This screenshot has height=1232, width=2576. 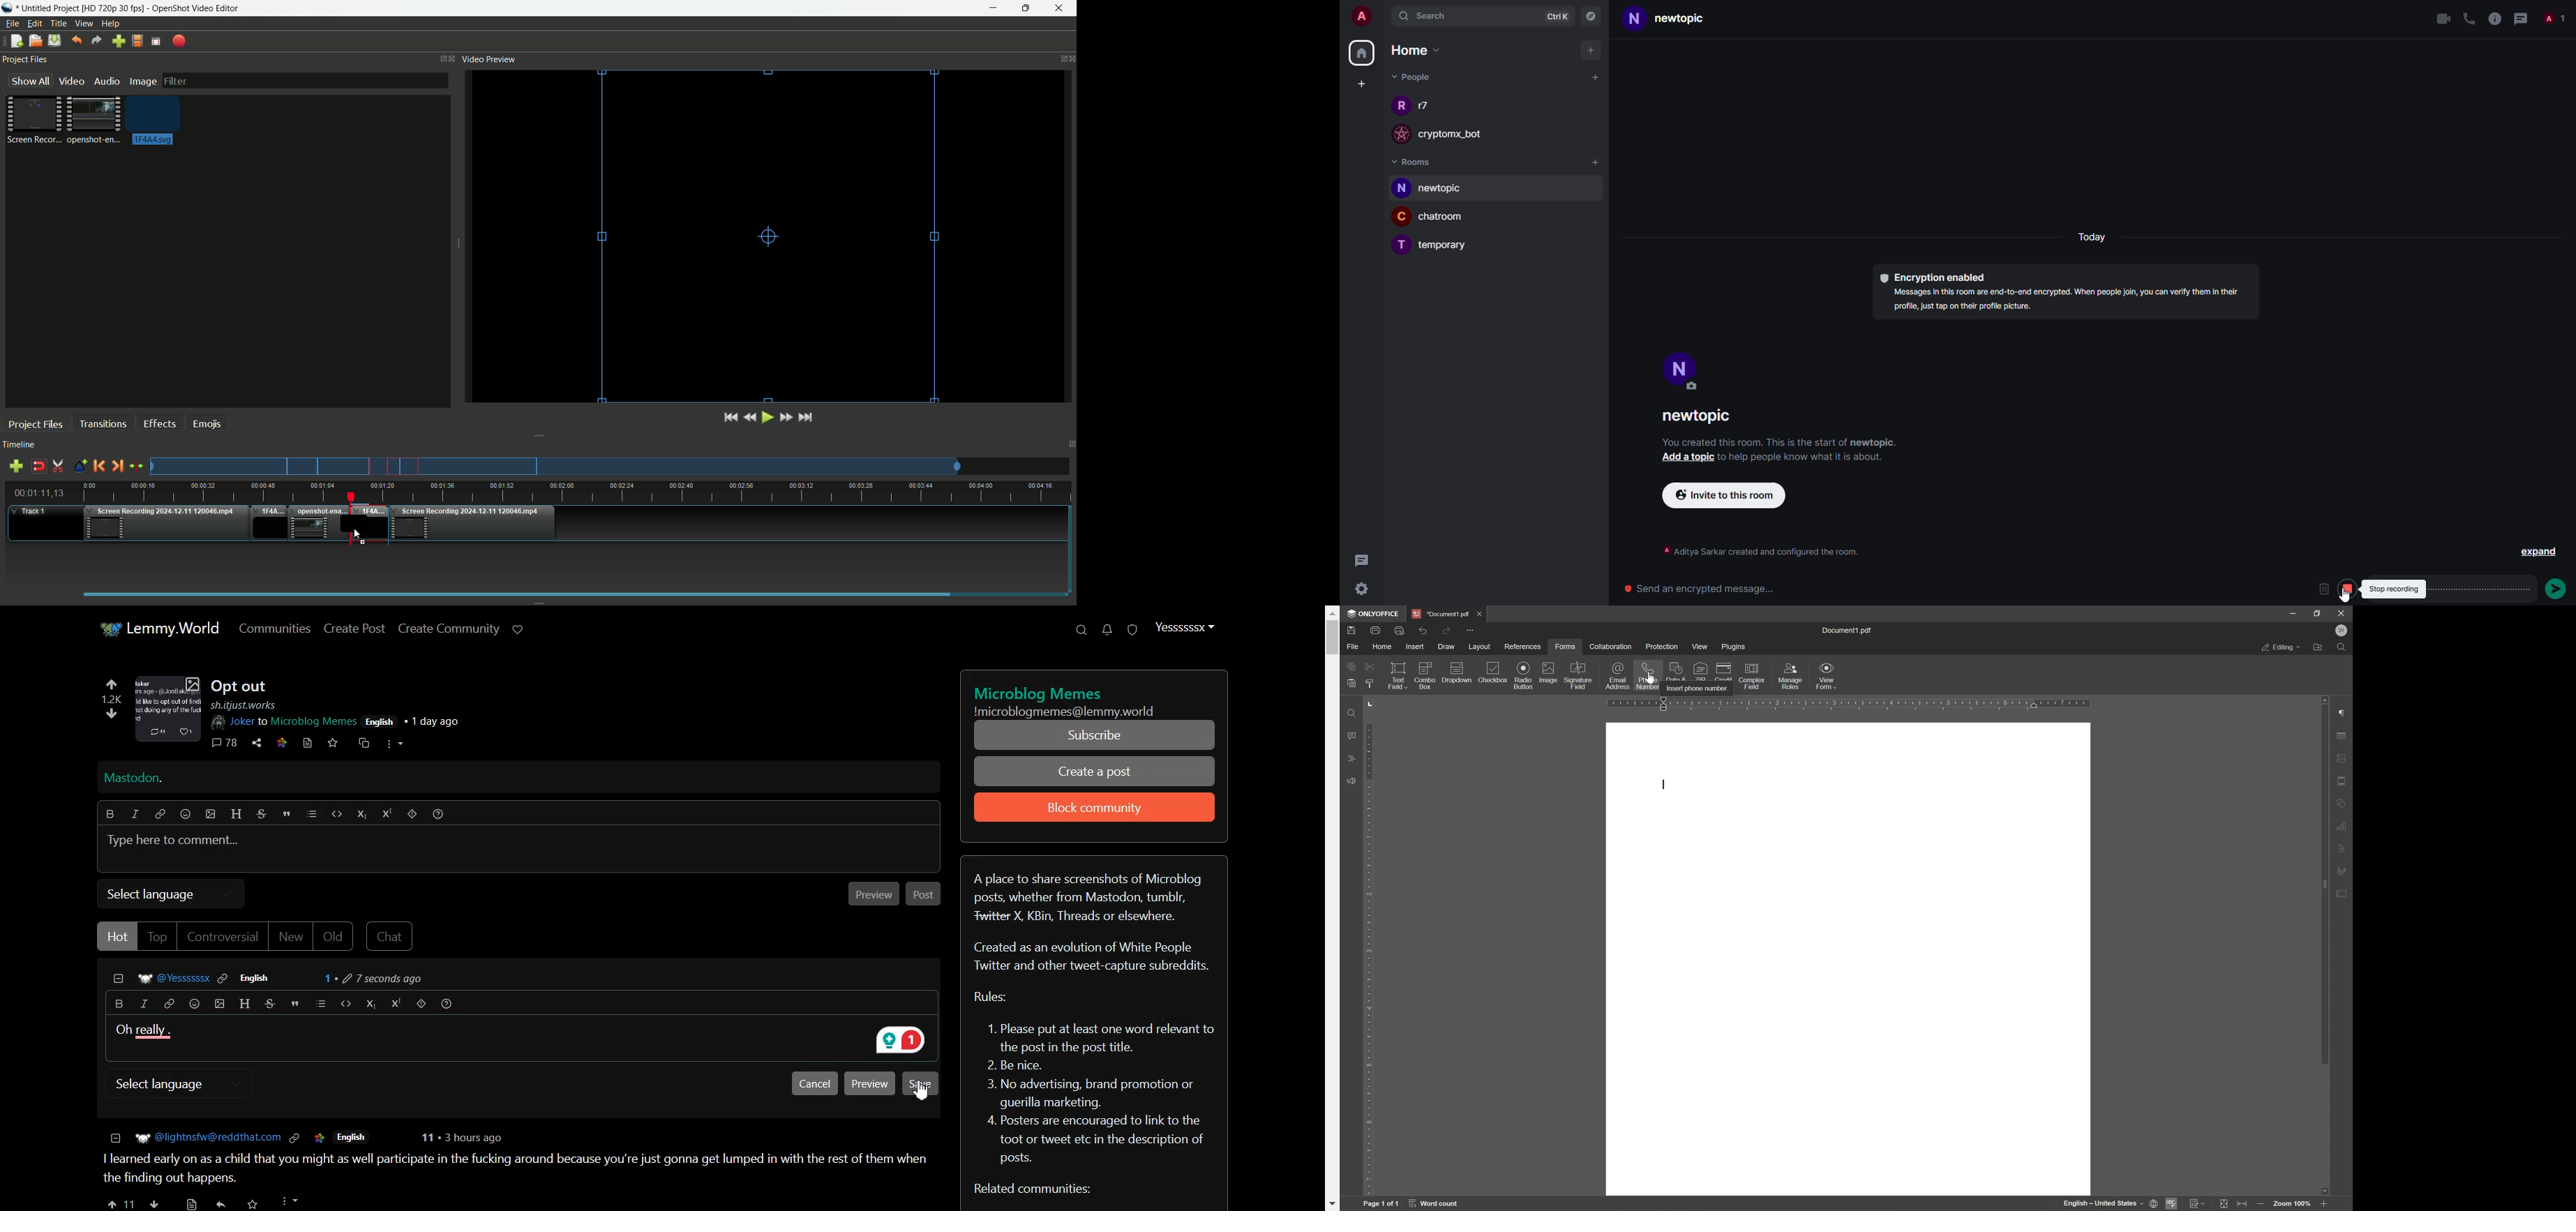 What do you see at coordinates (336, 814) in the screenshot?
I see `Code` at bounding box center [336, 814].